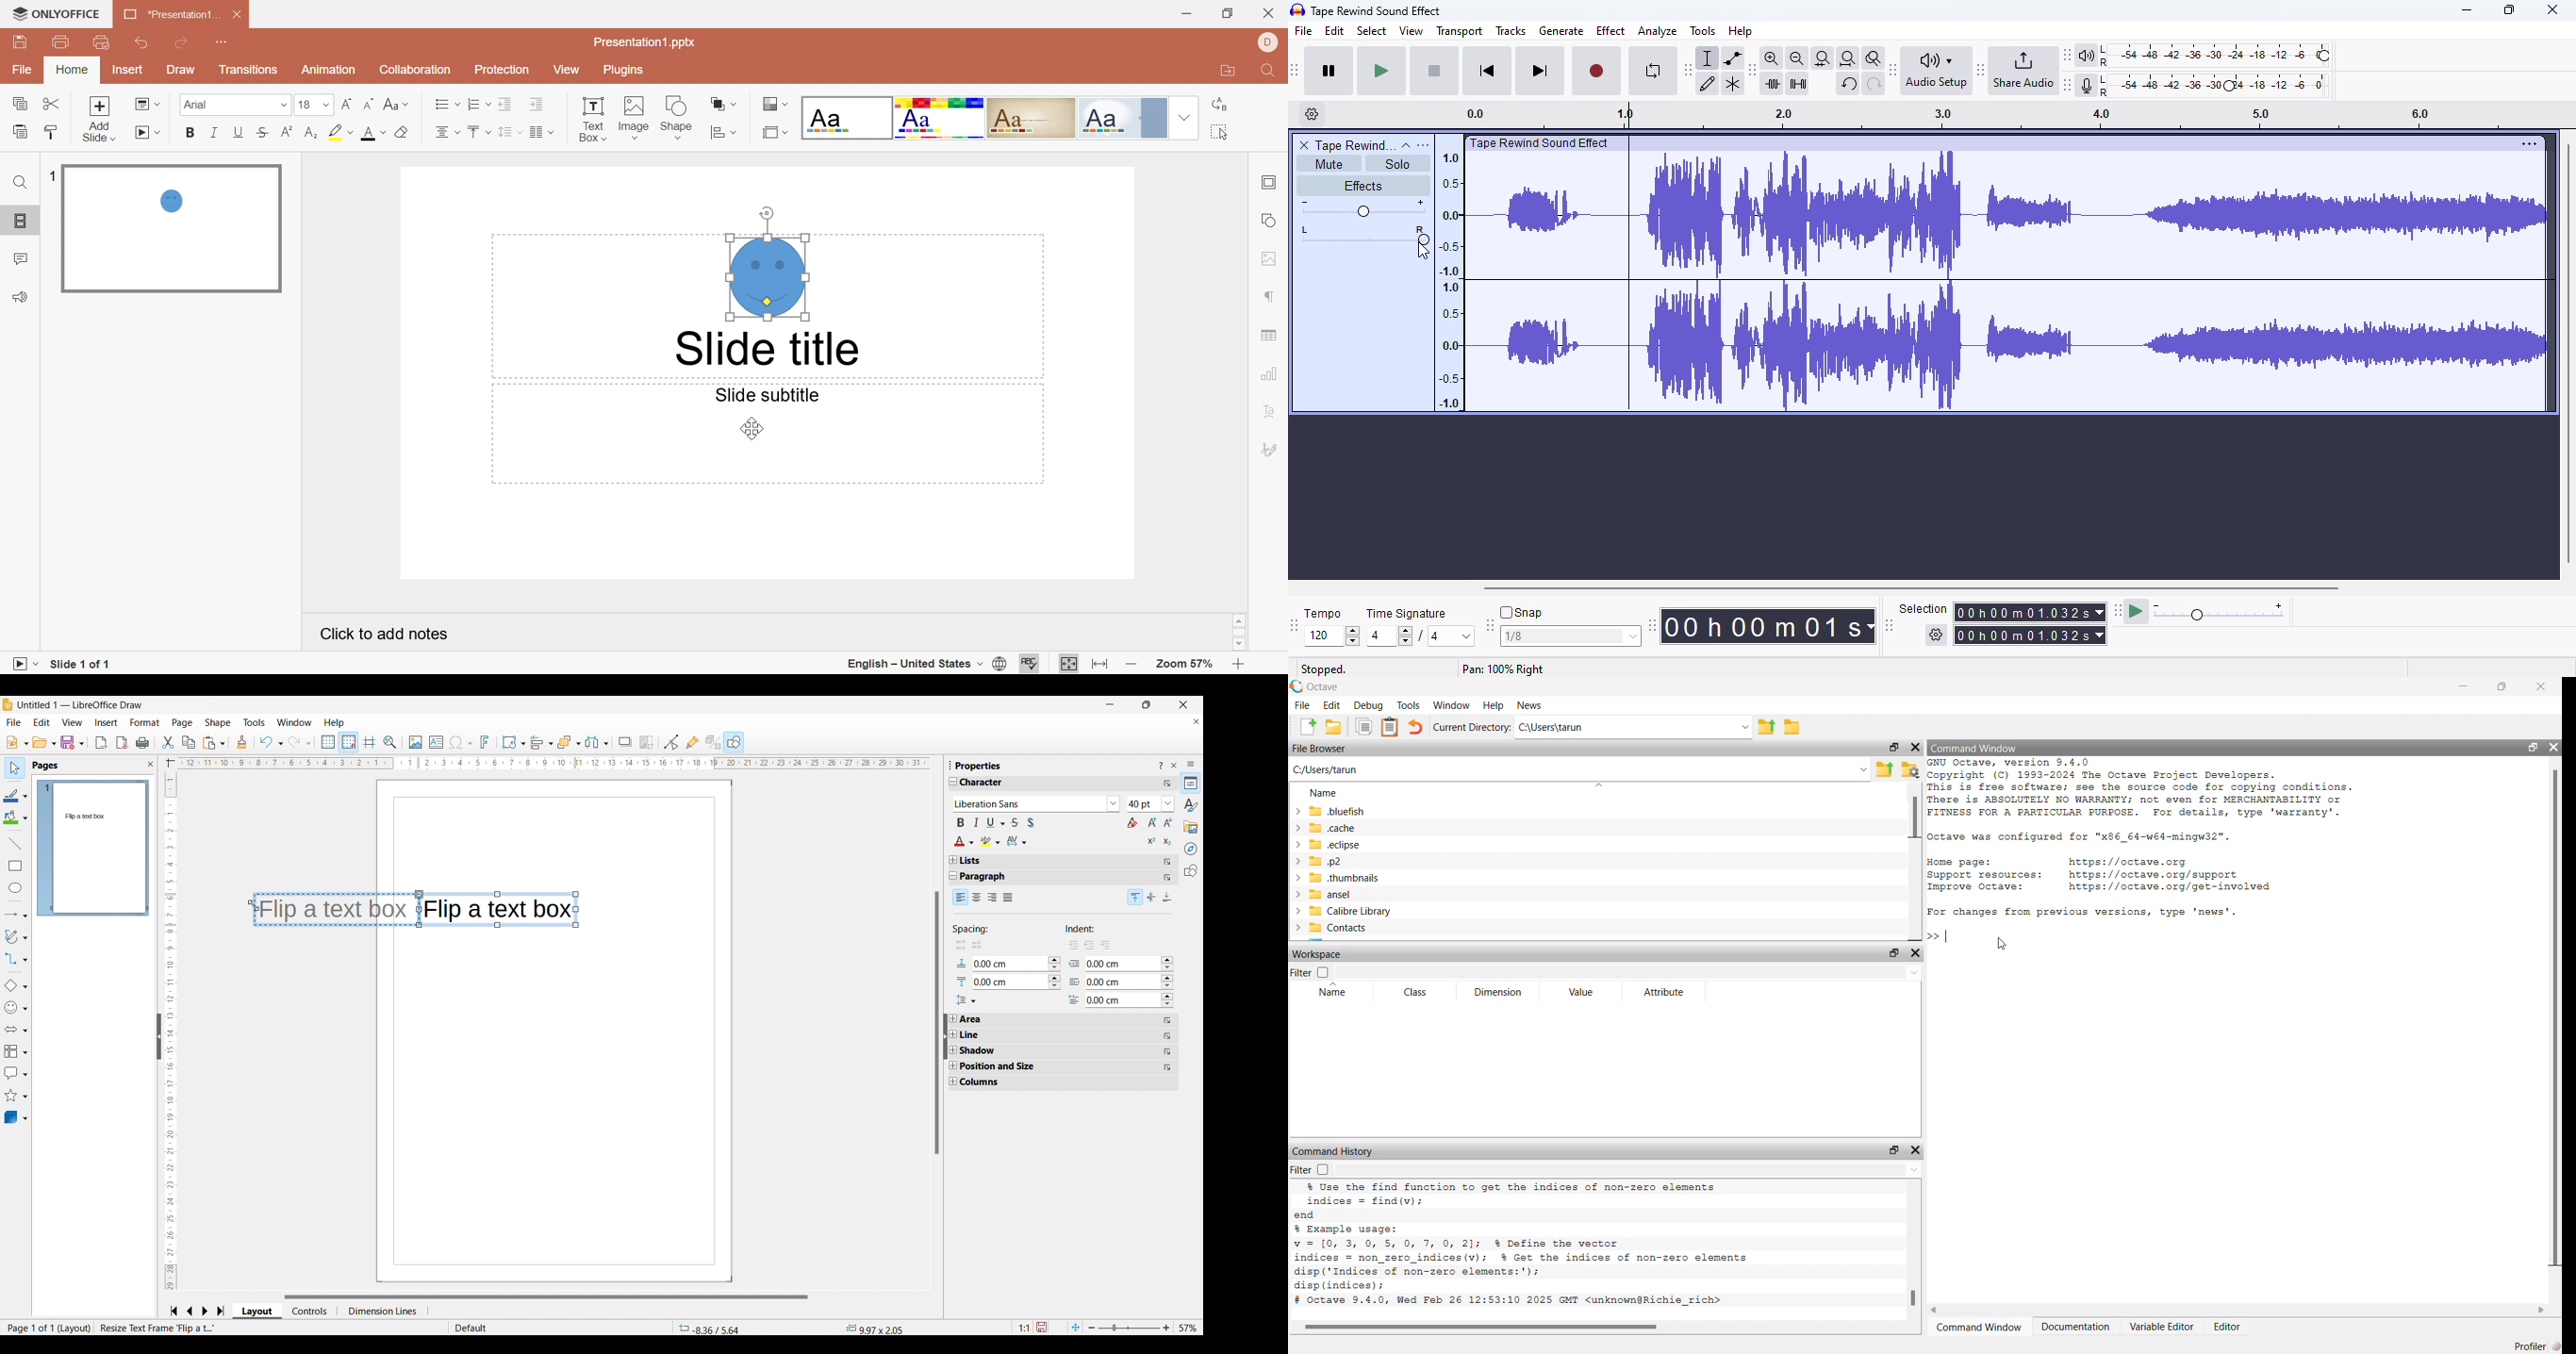 Image resolution: width=2576 pixels, height=1372 pixels. Describe the element at coordinates (1323, 828) in the screenshot. I see `«cache` at that location.